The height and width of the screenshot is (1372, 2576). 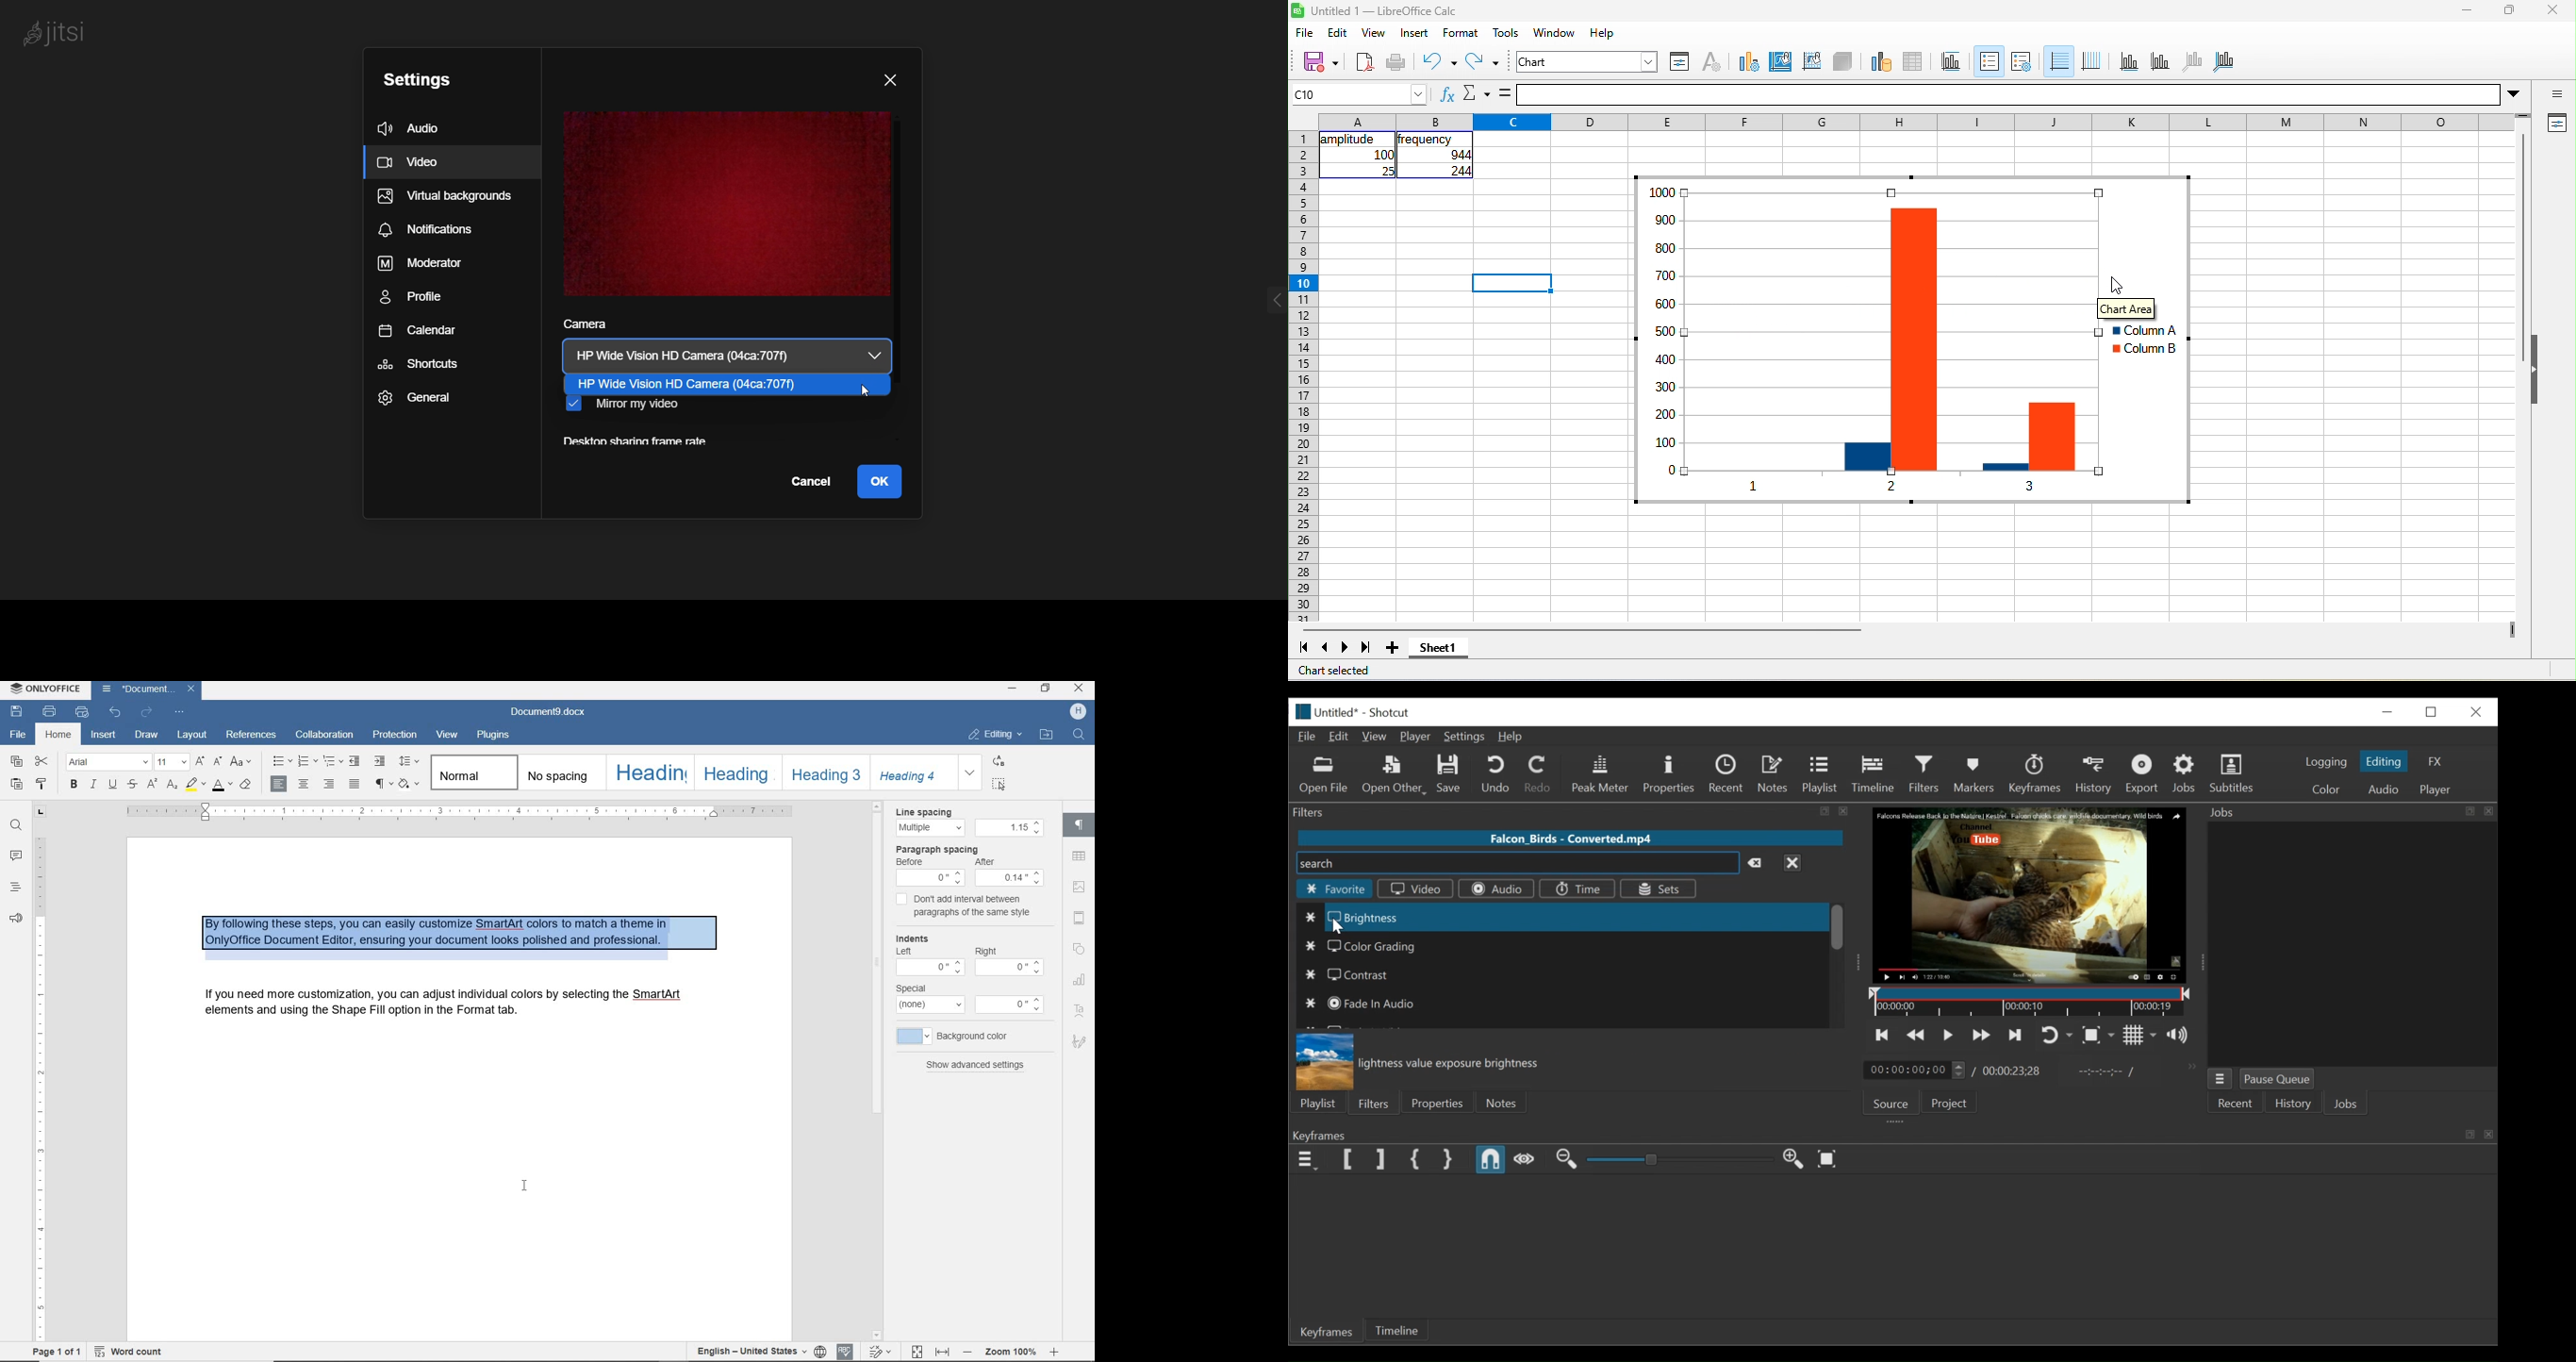 I want to click on close, so click(x=192, y=690).